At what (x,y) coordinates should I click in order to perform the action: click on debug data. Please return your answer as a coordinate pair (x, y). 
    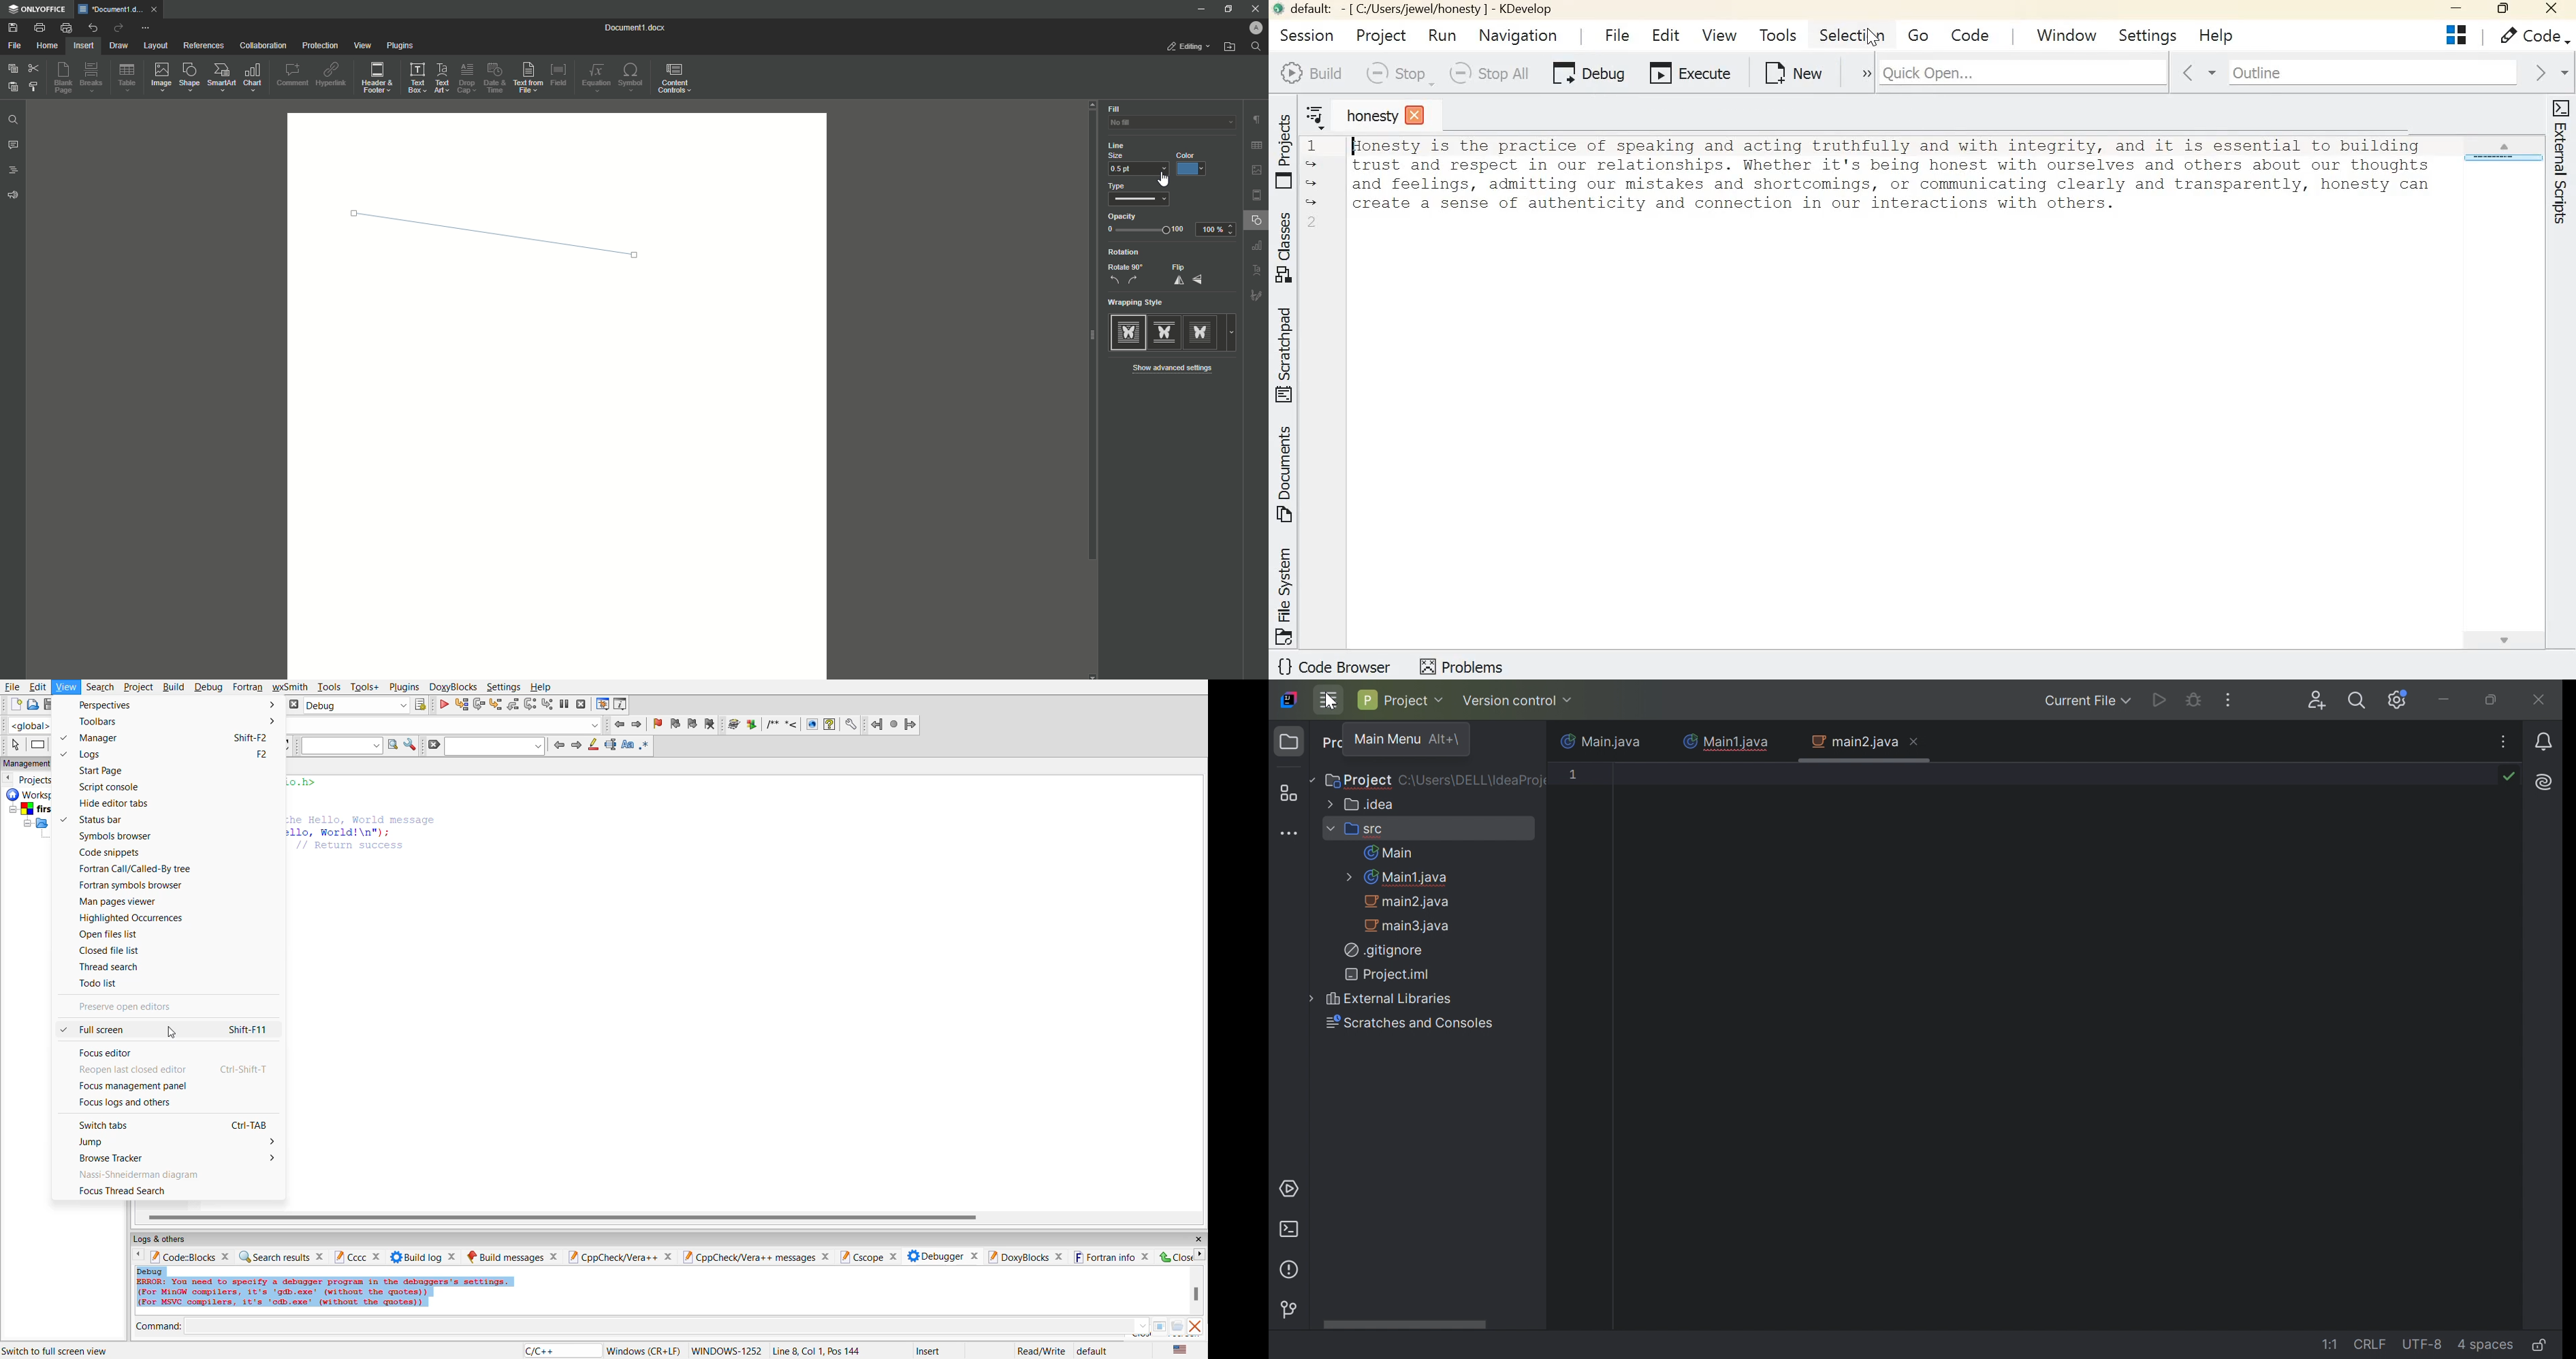
    Looking at the image, I should click on (354, 1290).